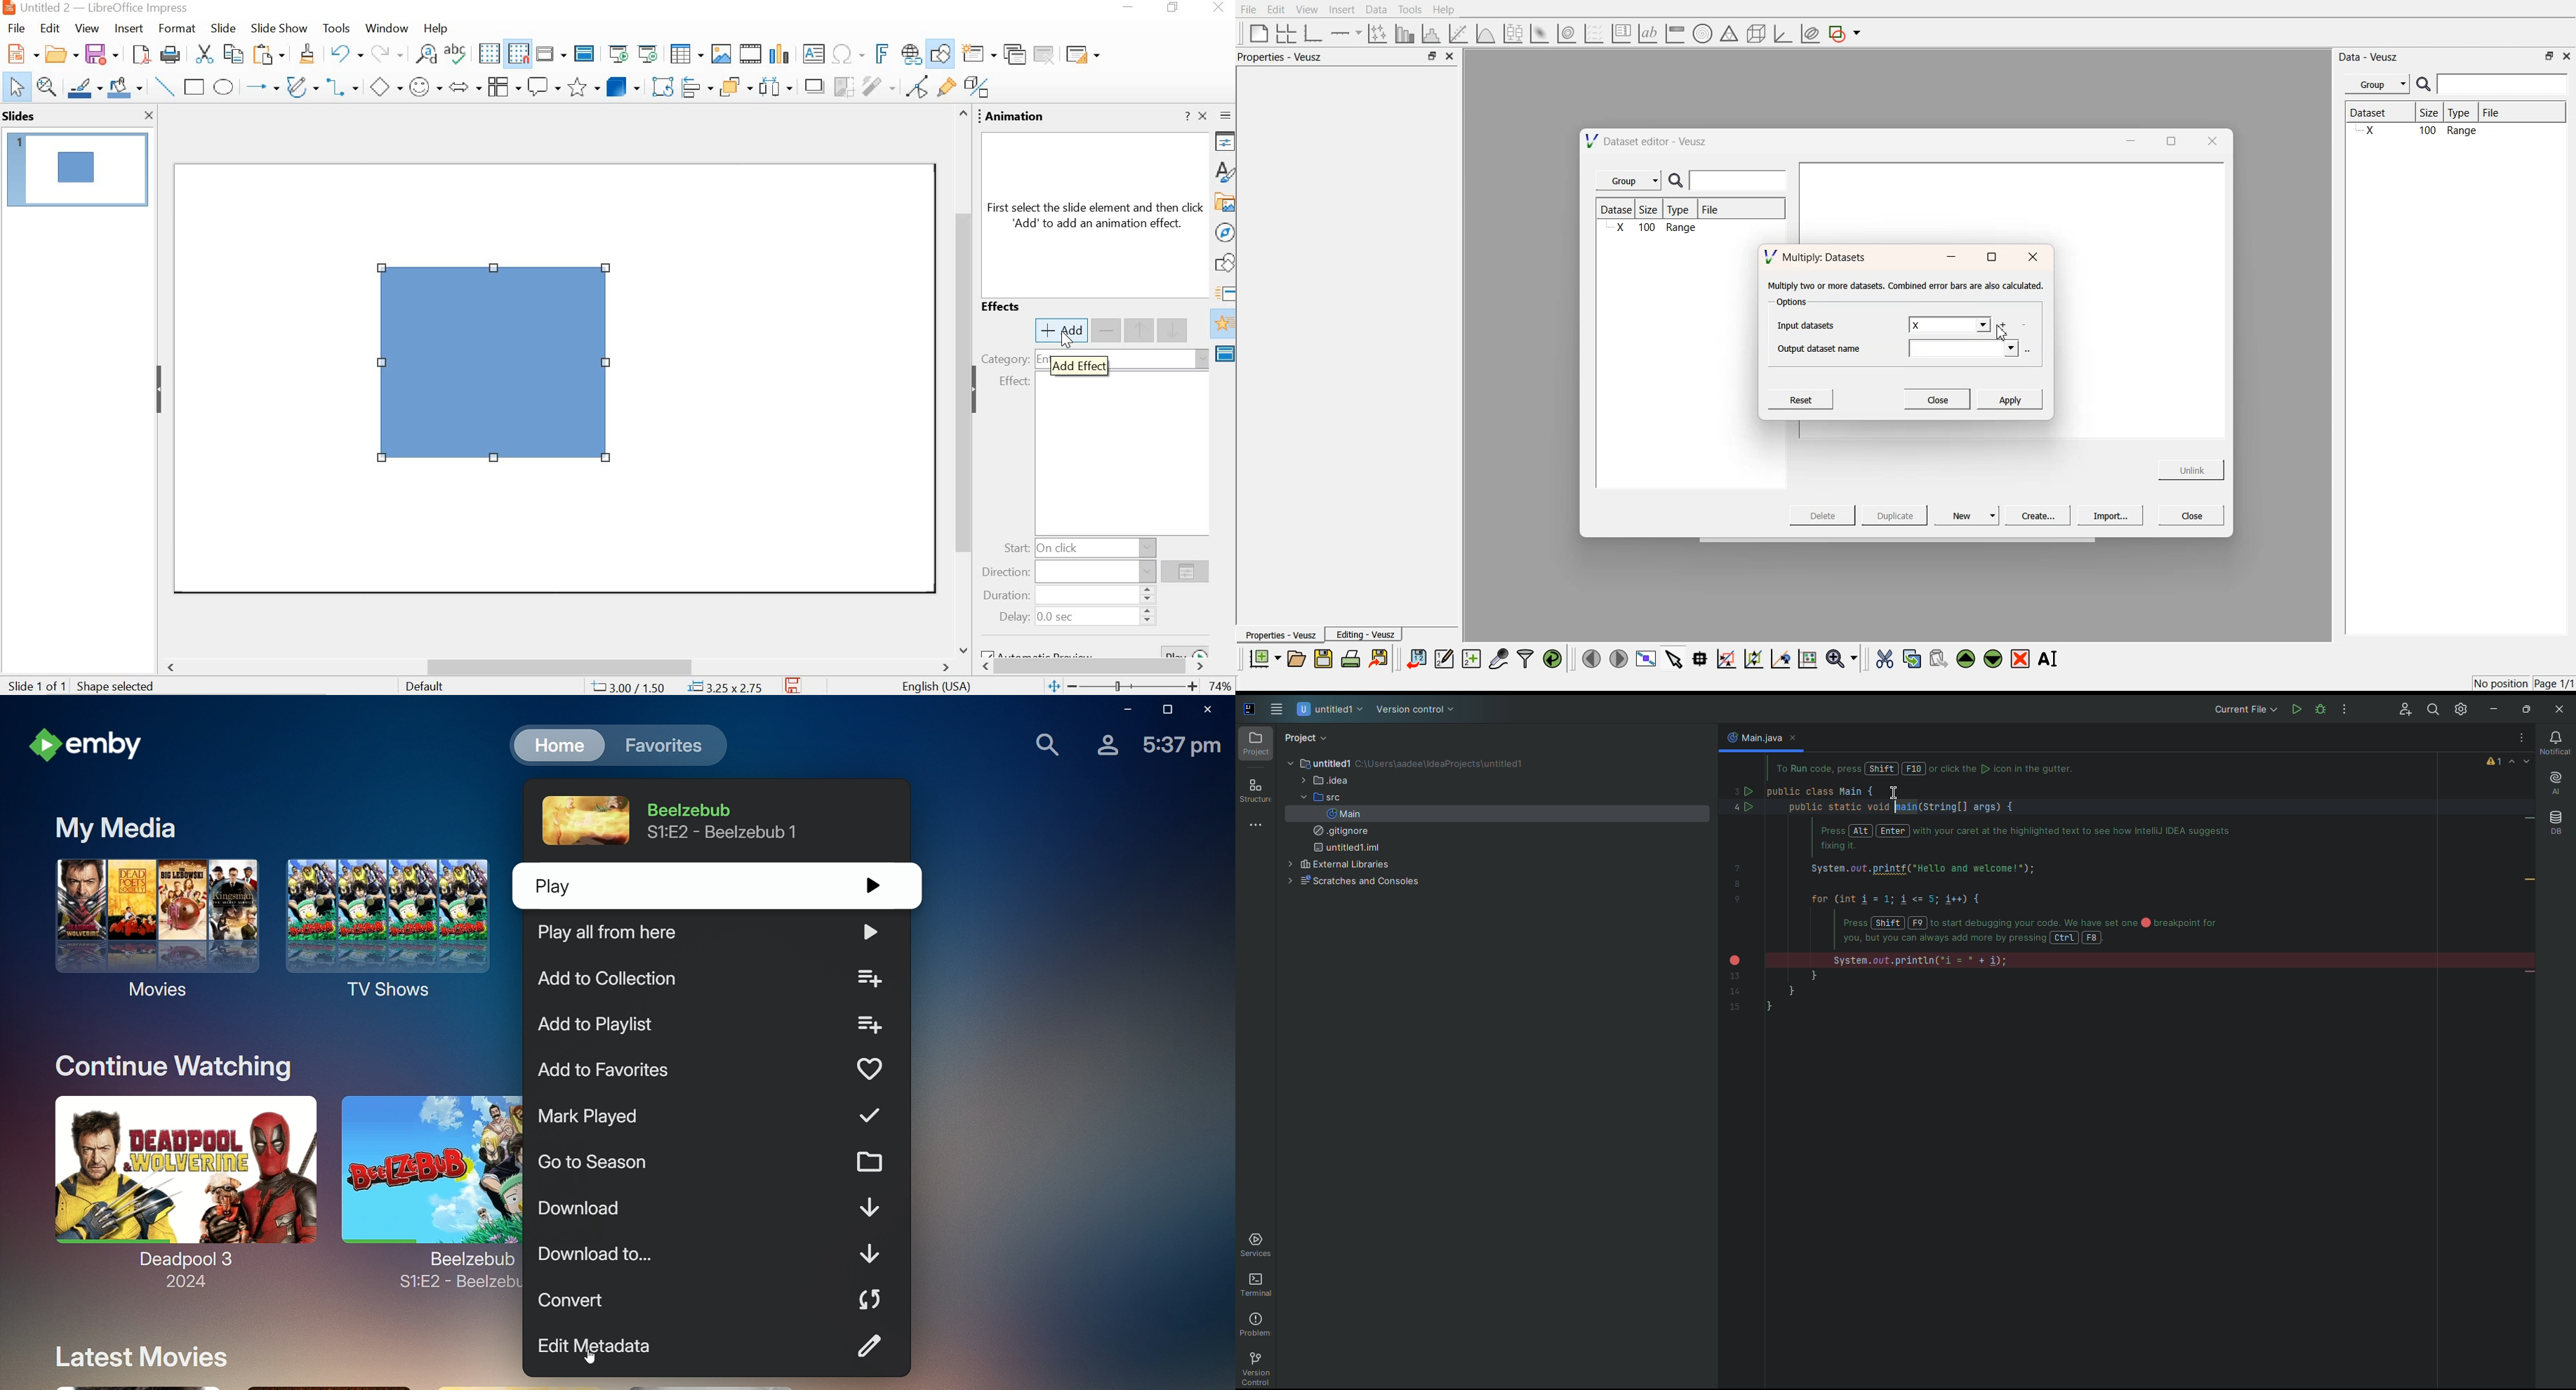  What do you see at coordinates (620, 55) in the screenshot?
I see `start from first slide` at bounding box center [620, 55].